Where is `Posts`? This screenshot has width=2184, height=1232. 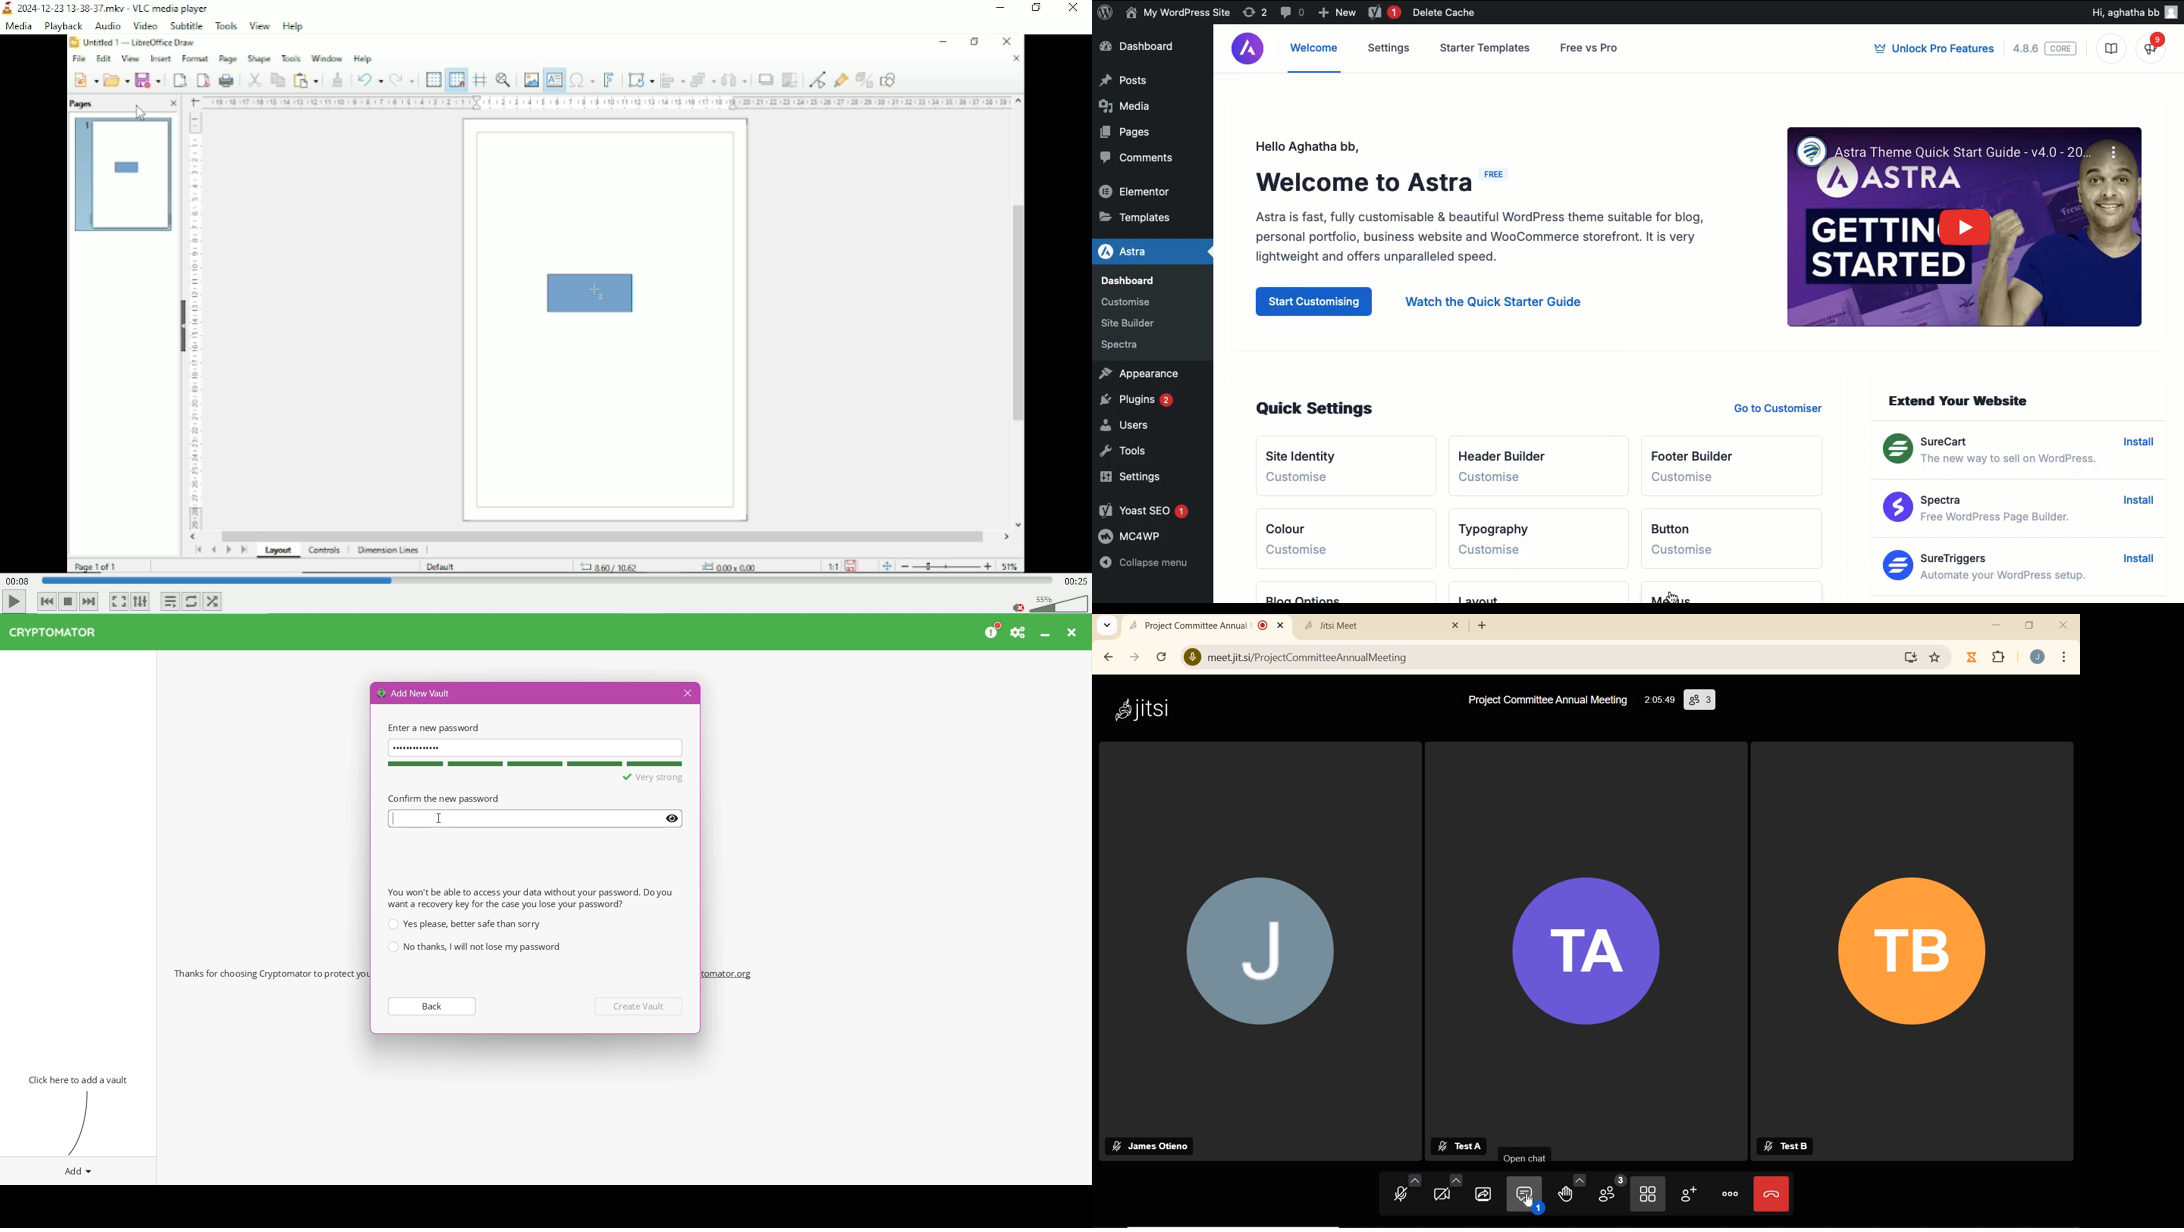 Posts is located at coordinates (1148, 81).